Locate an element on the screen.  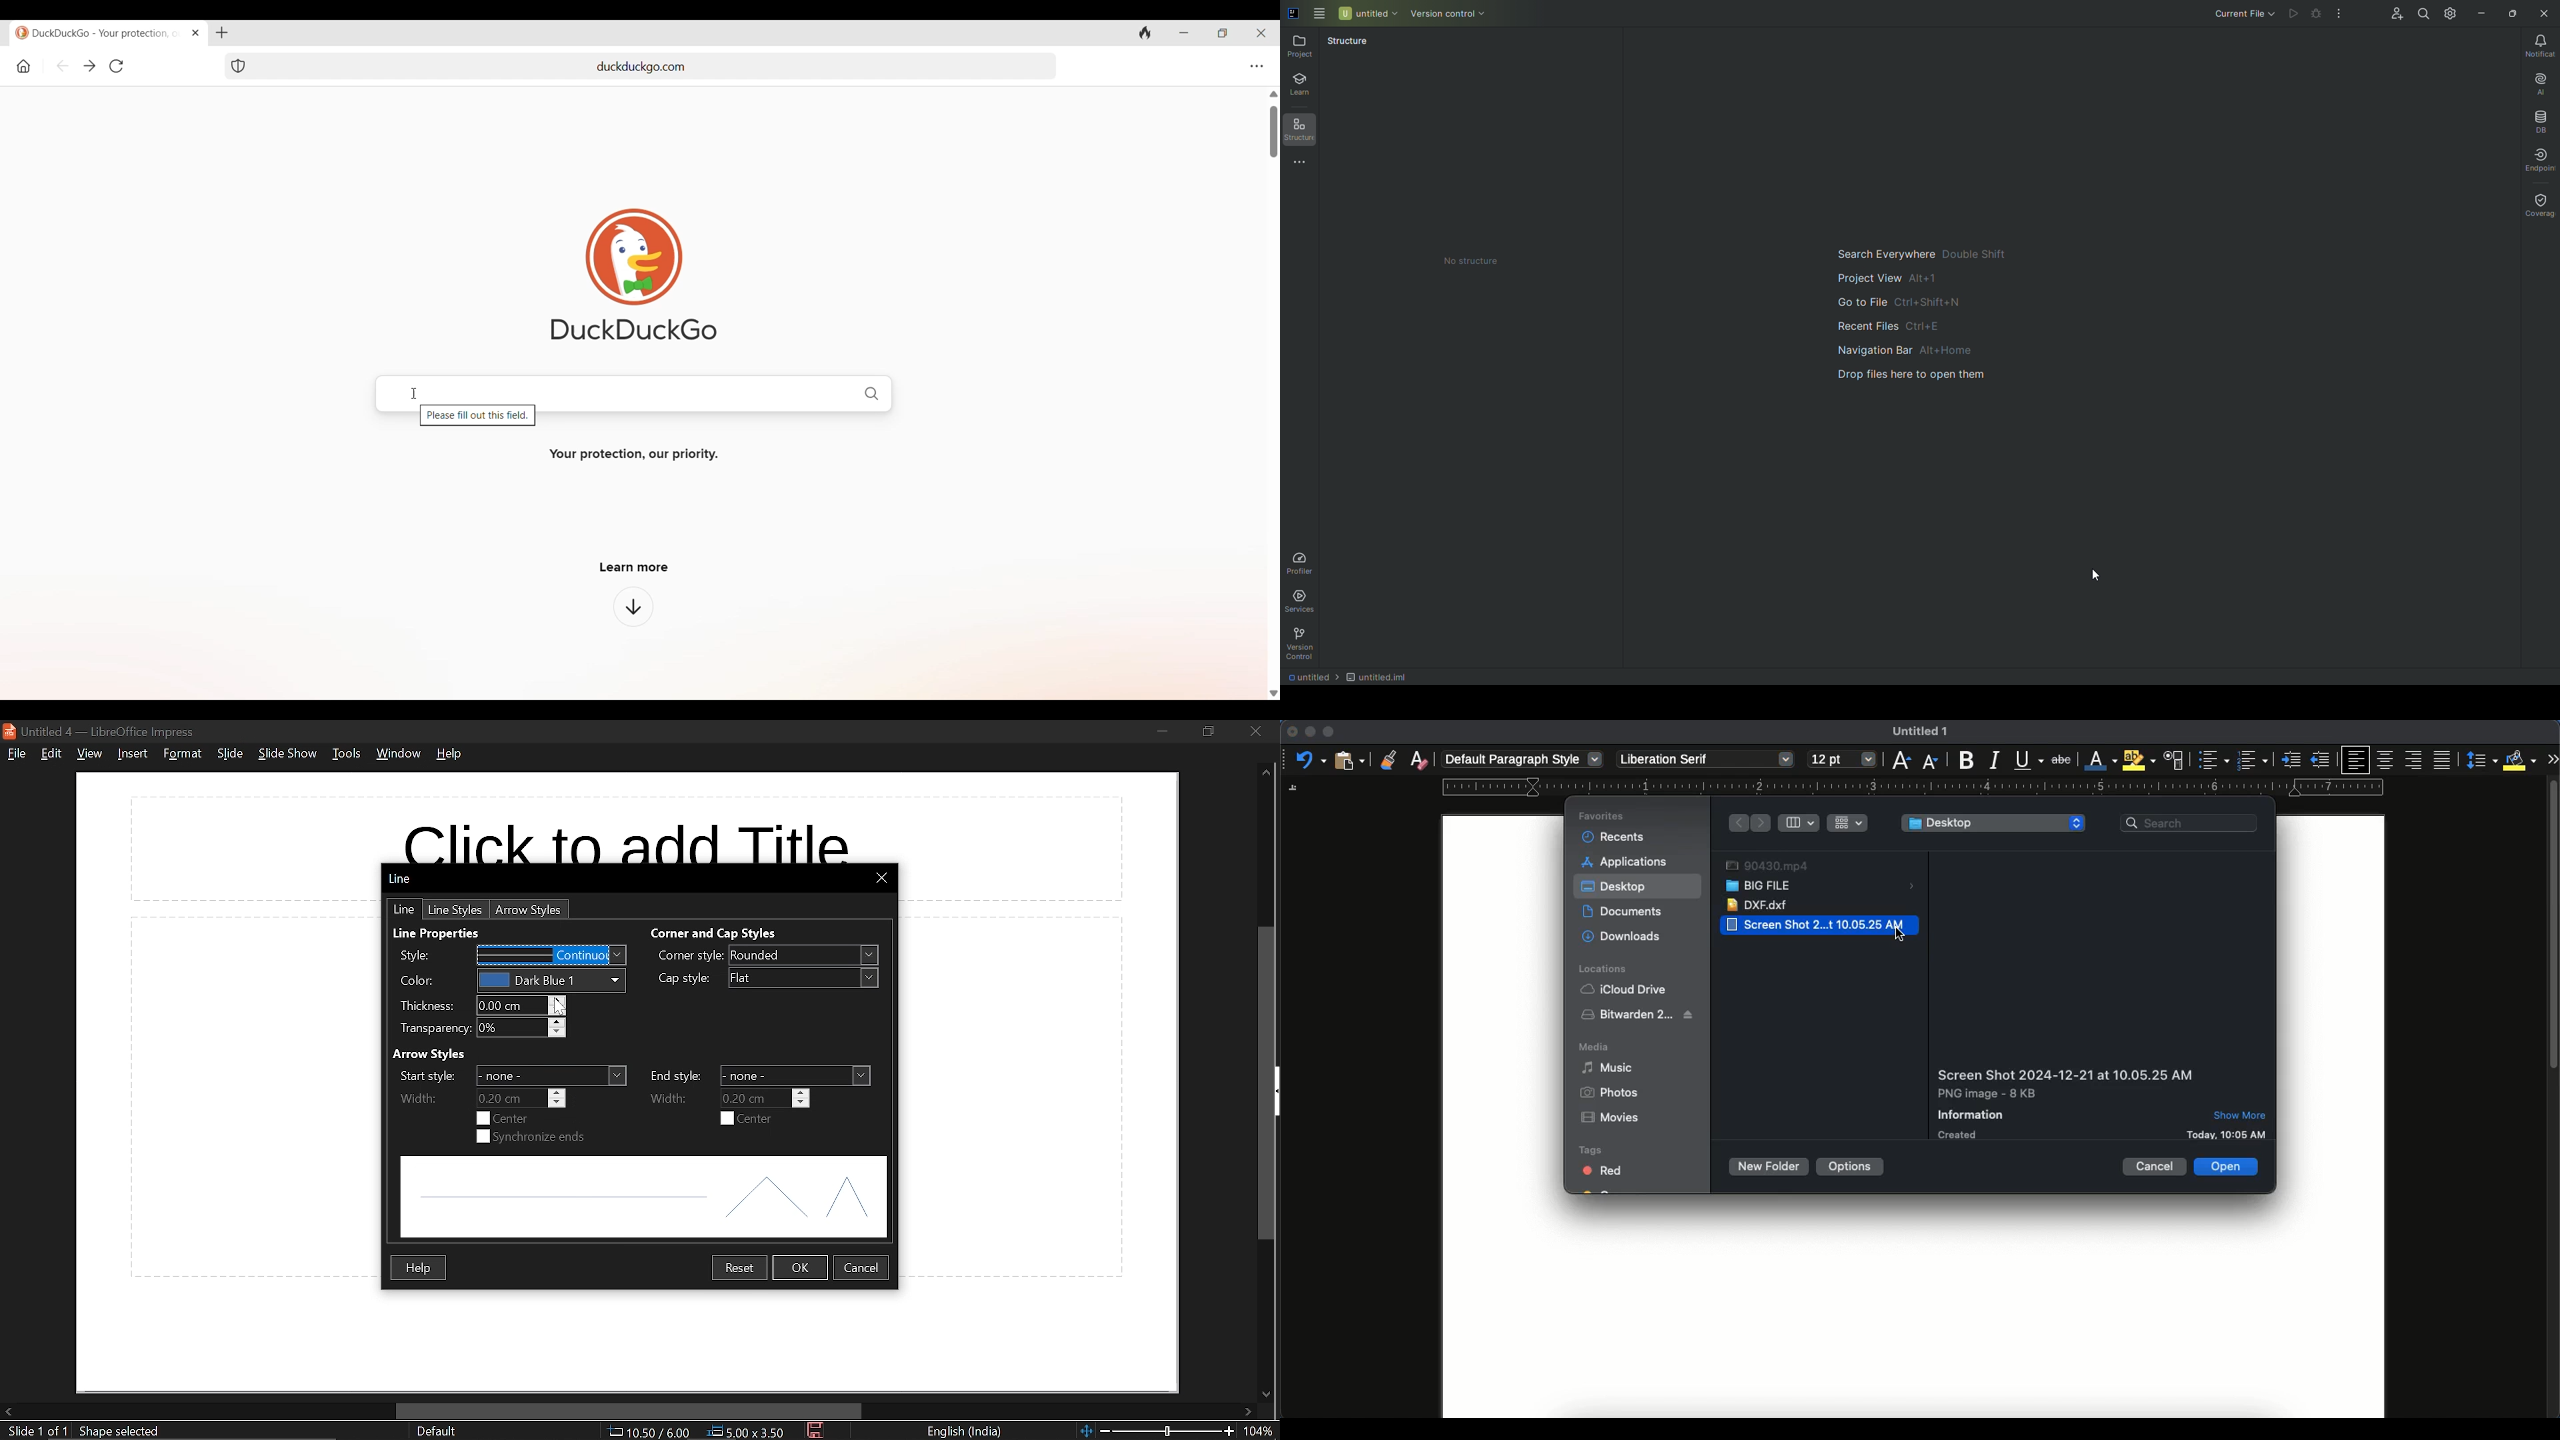
cancel is located at coordinates (862, 1268).